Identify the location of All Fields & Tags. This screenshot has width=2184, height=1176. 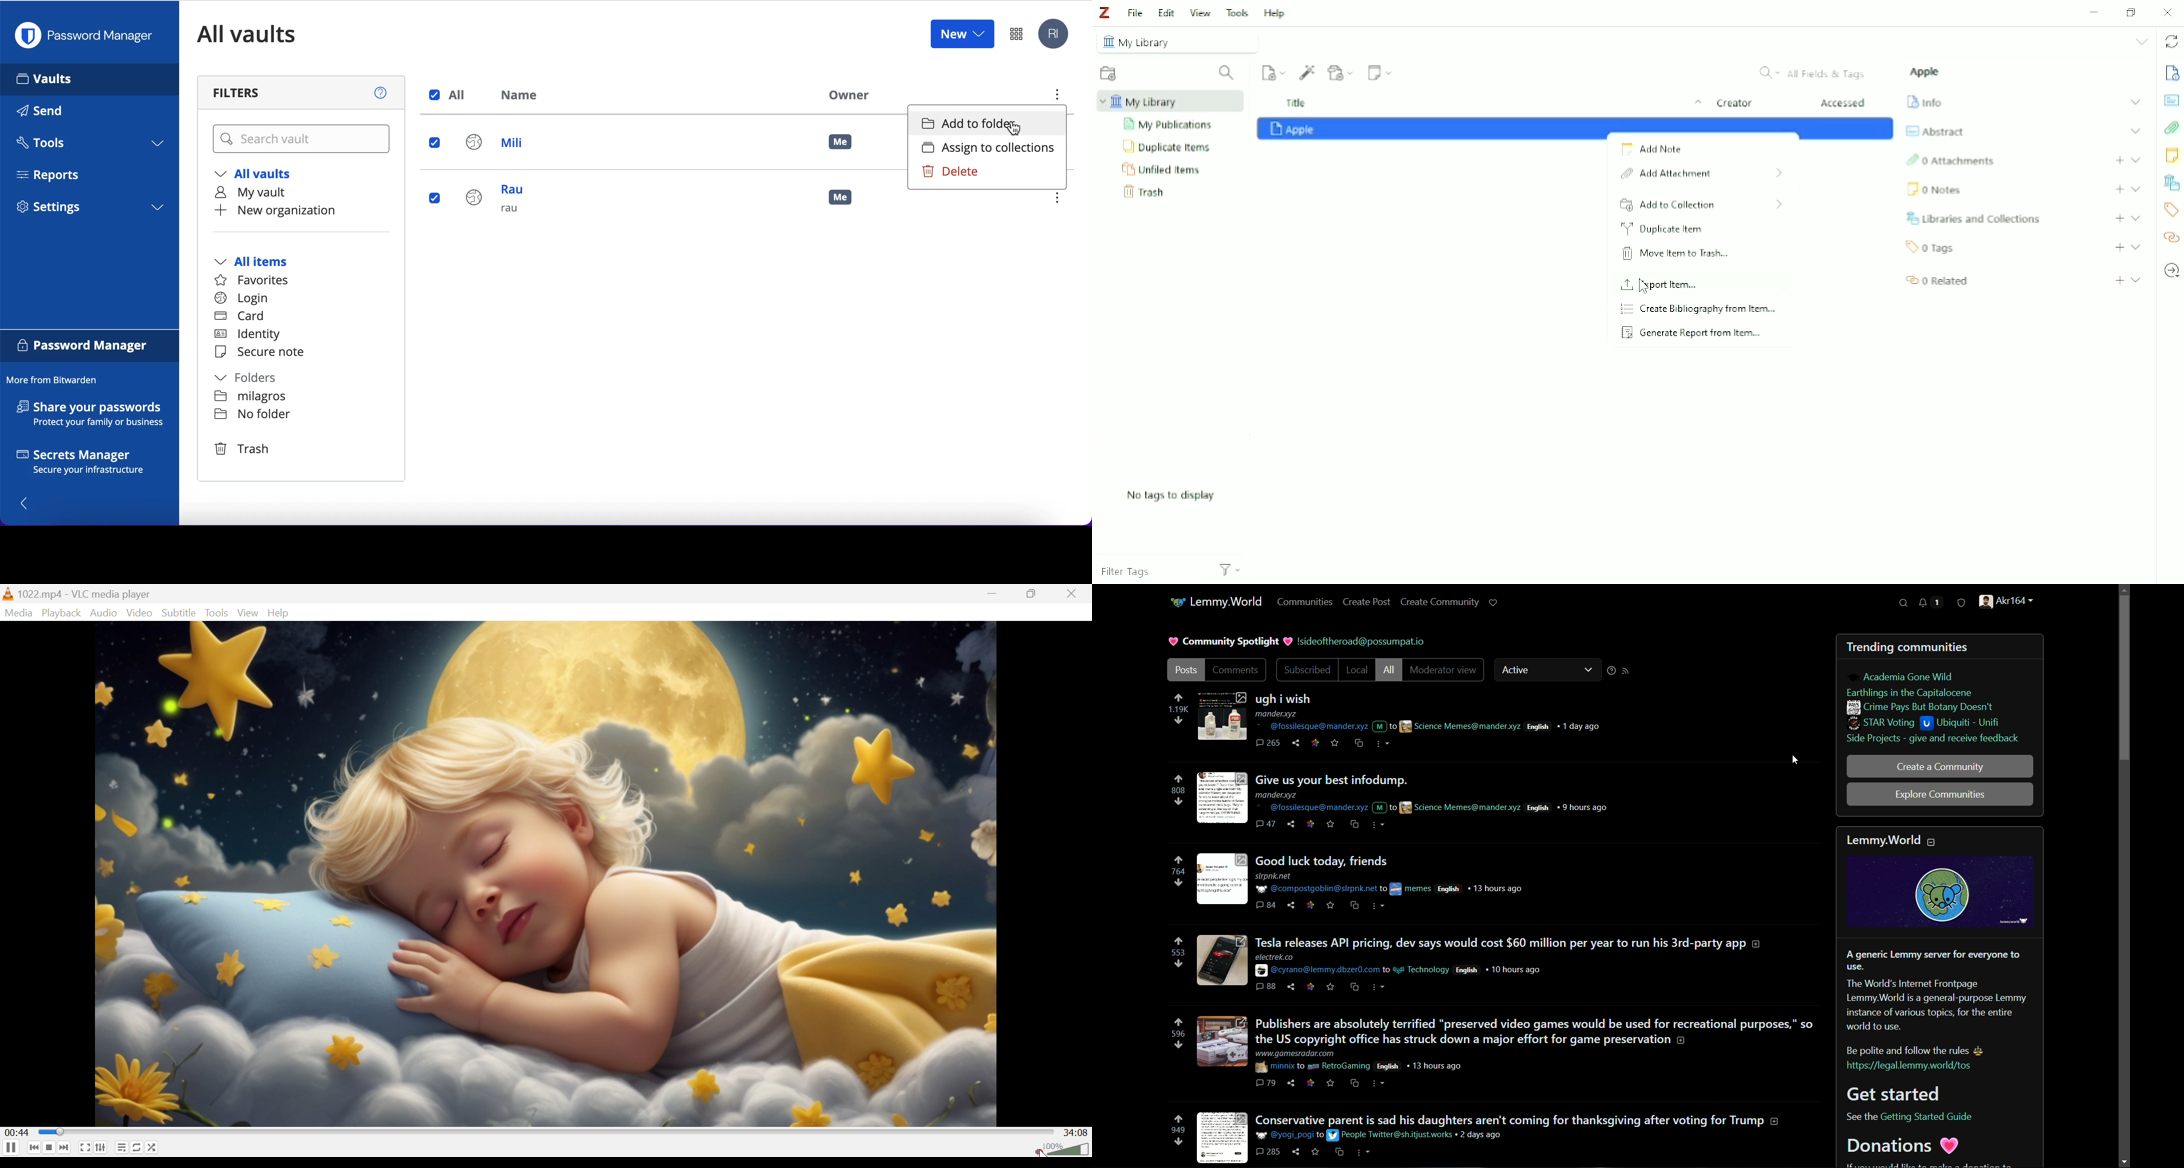
(1811, 73).